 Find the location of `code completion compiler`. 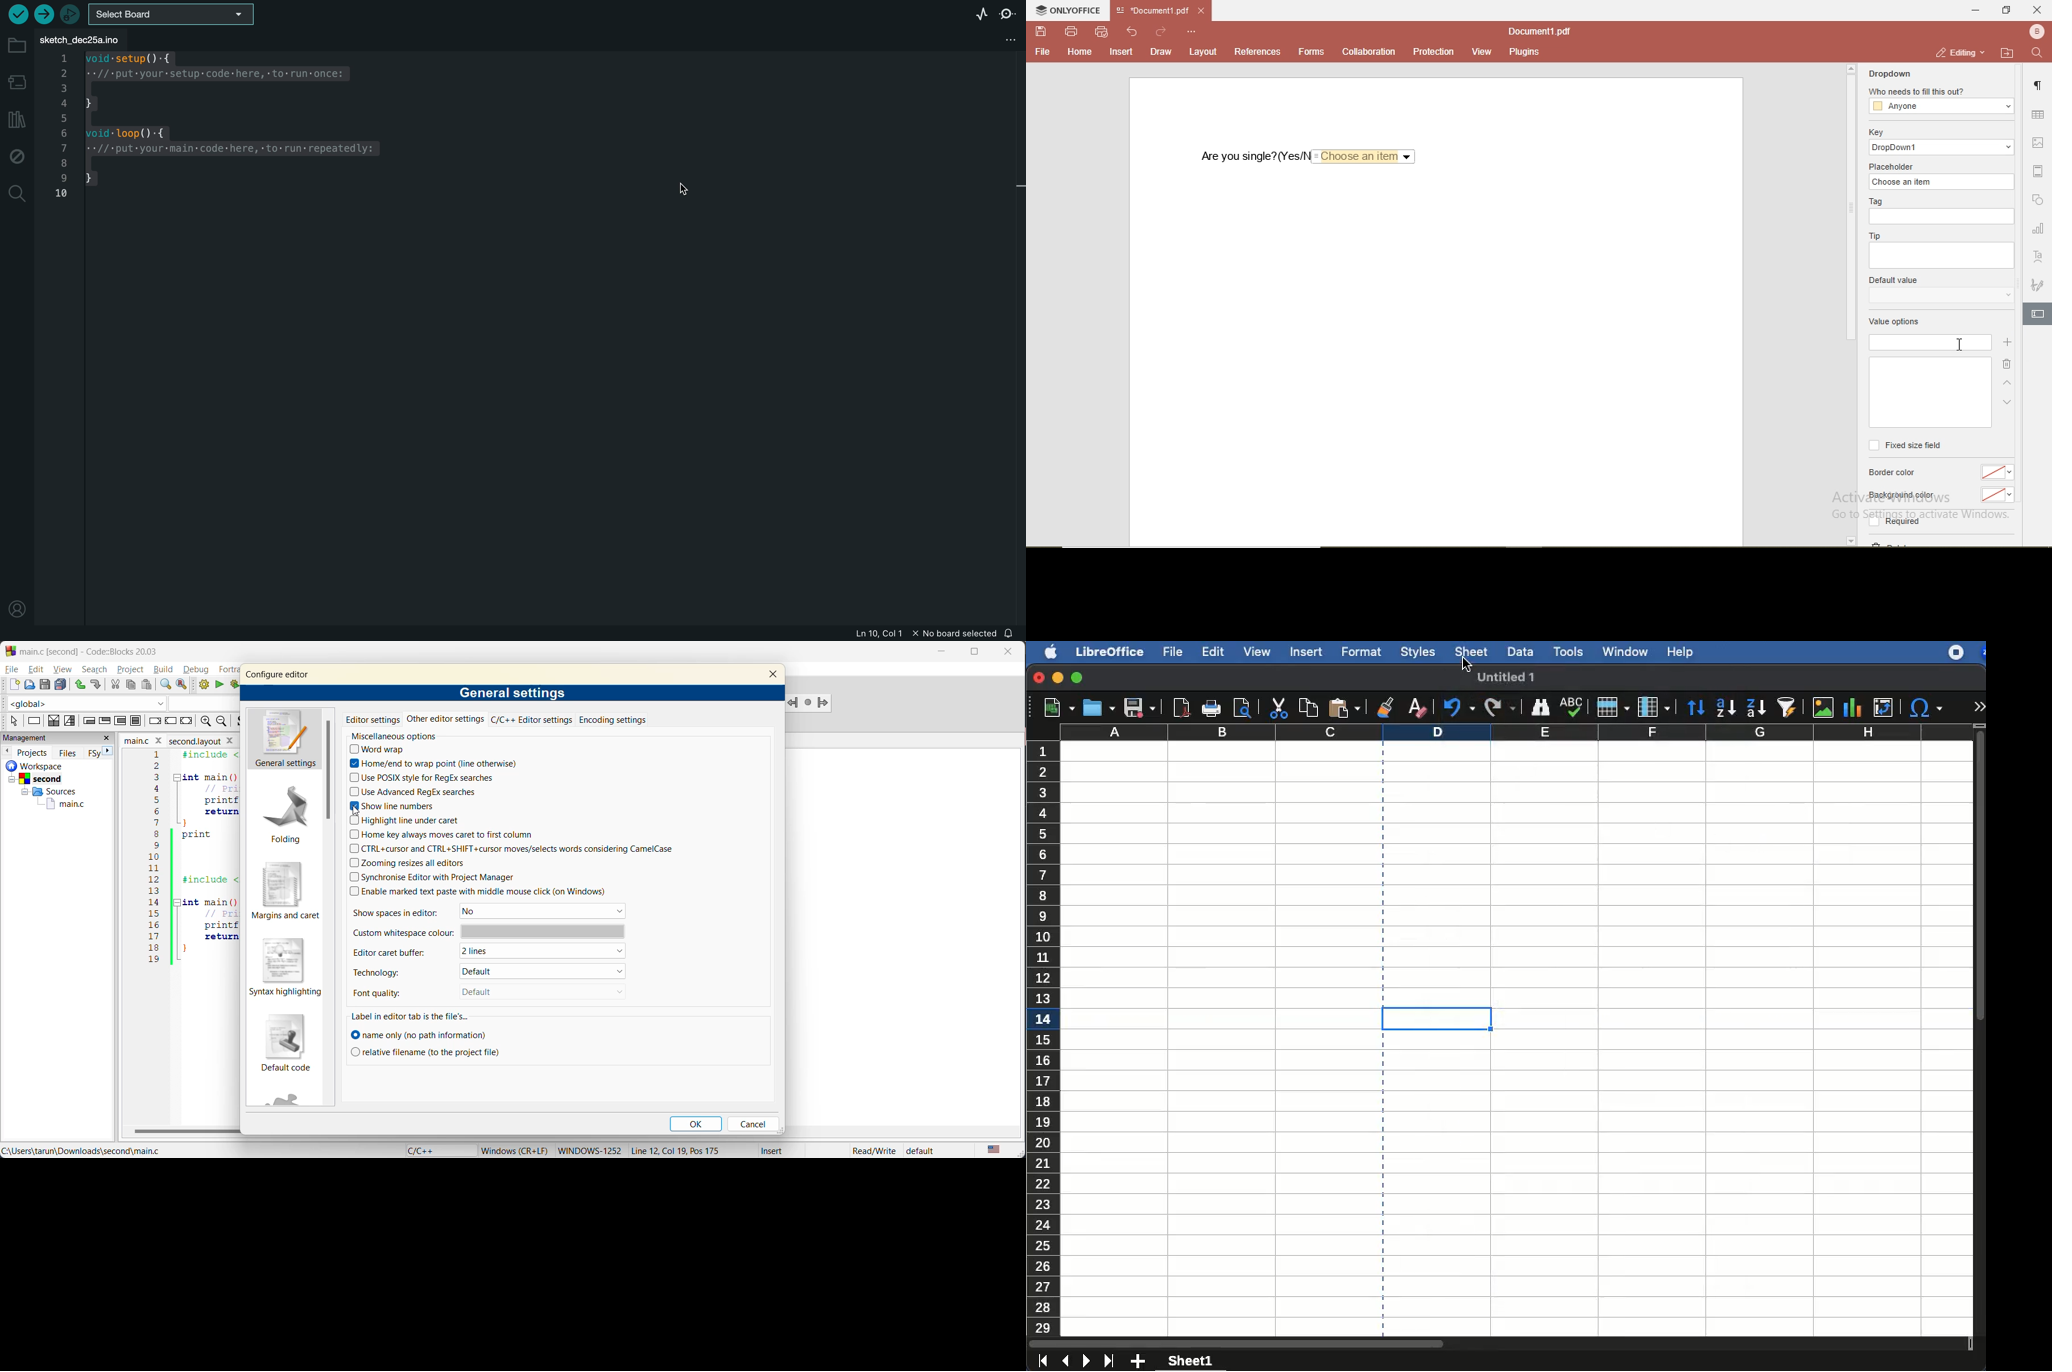

code completion compiler is located at coordinates (117, 703).